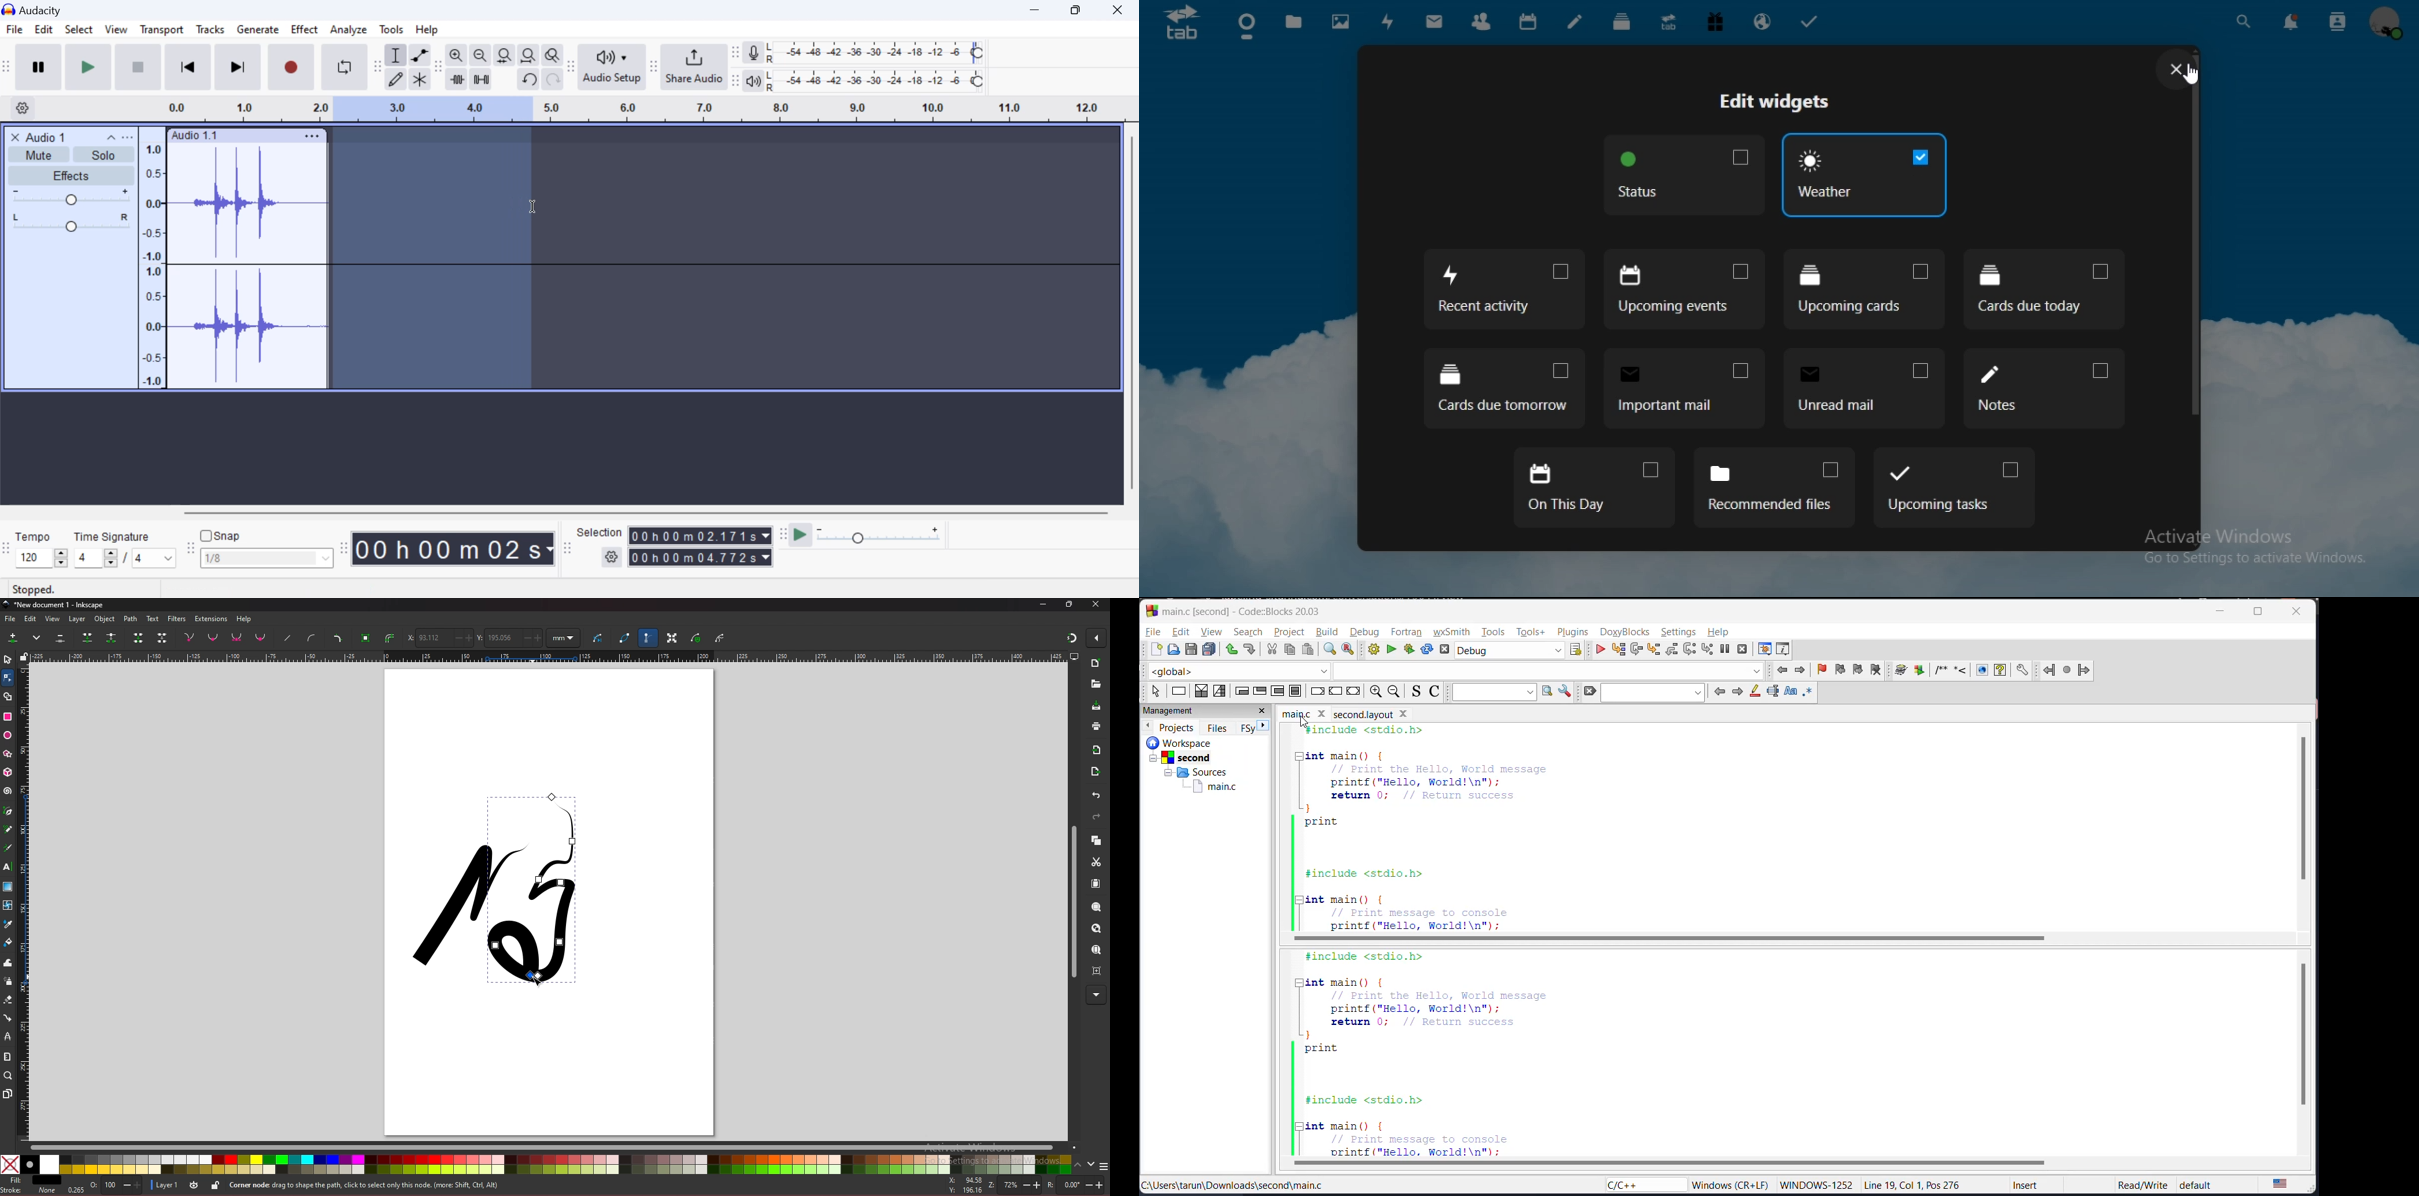 The image size is (2436, 1204). Describe the element at coordinates (287, 638) in the screenshot. I see `straighten line` at that location.